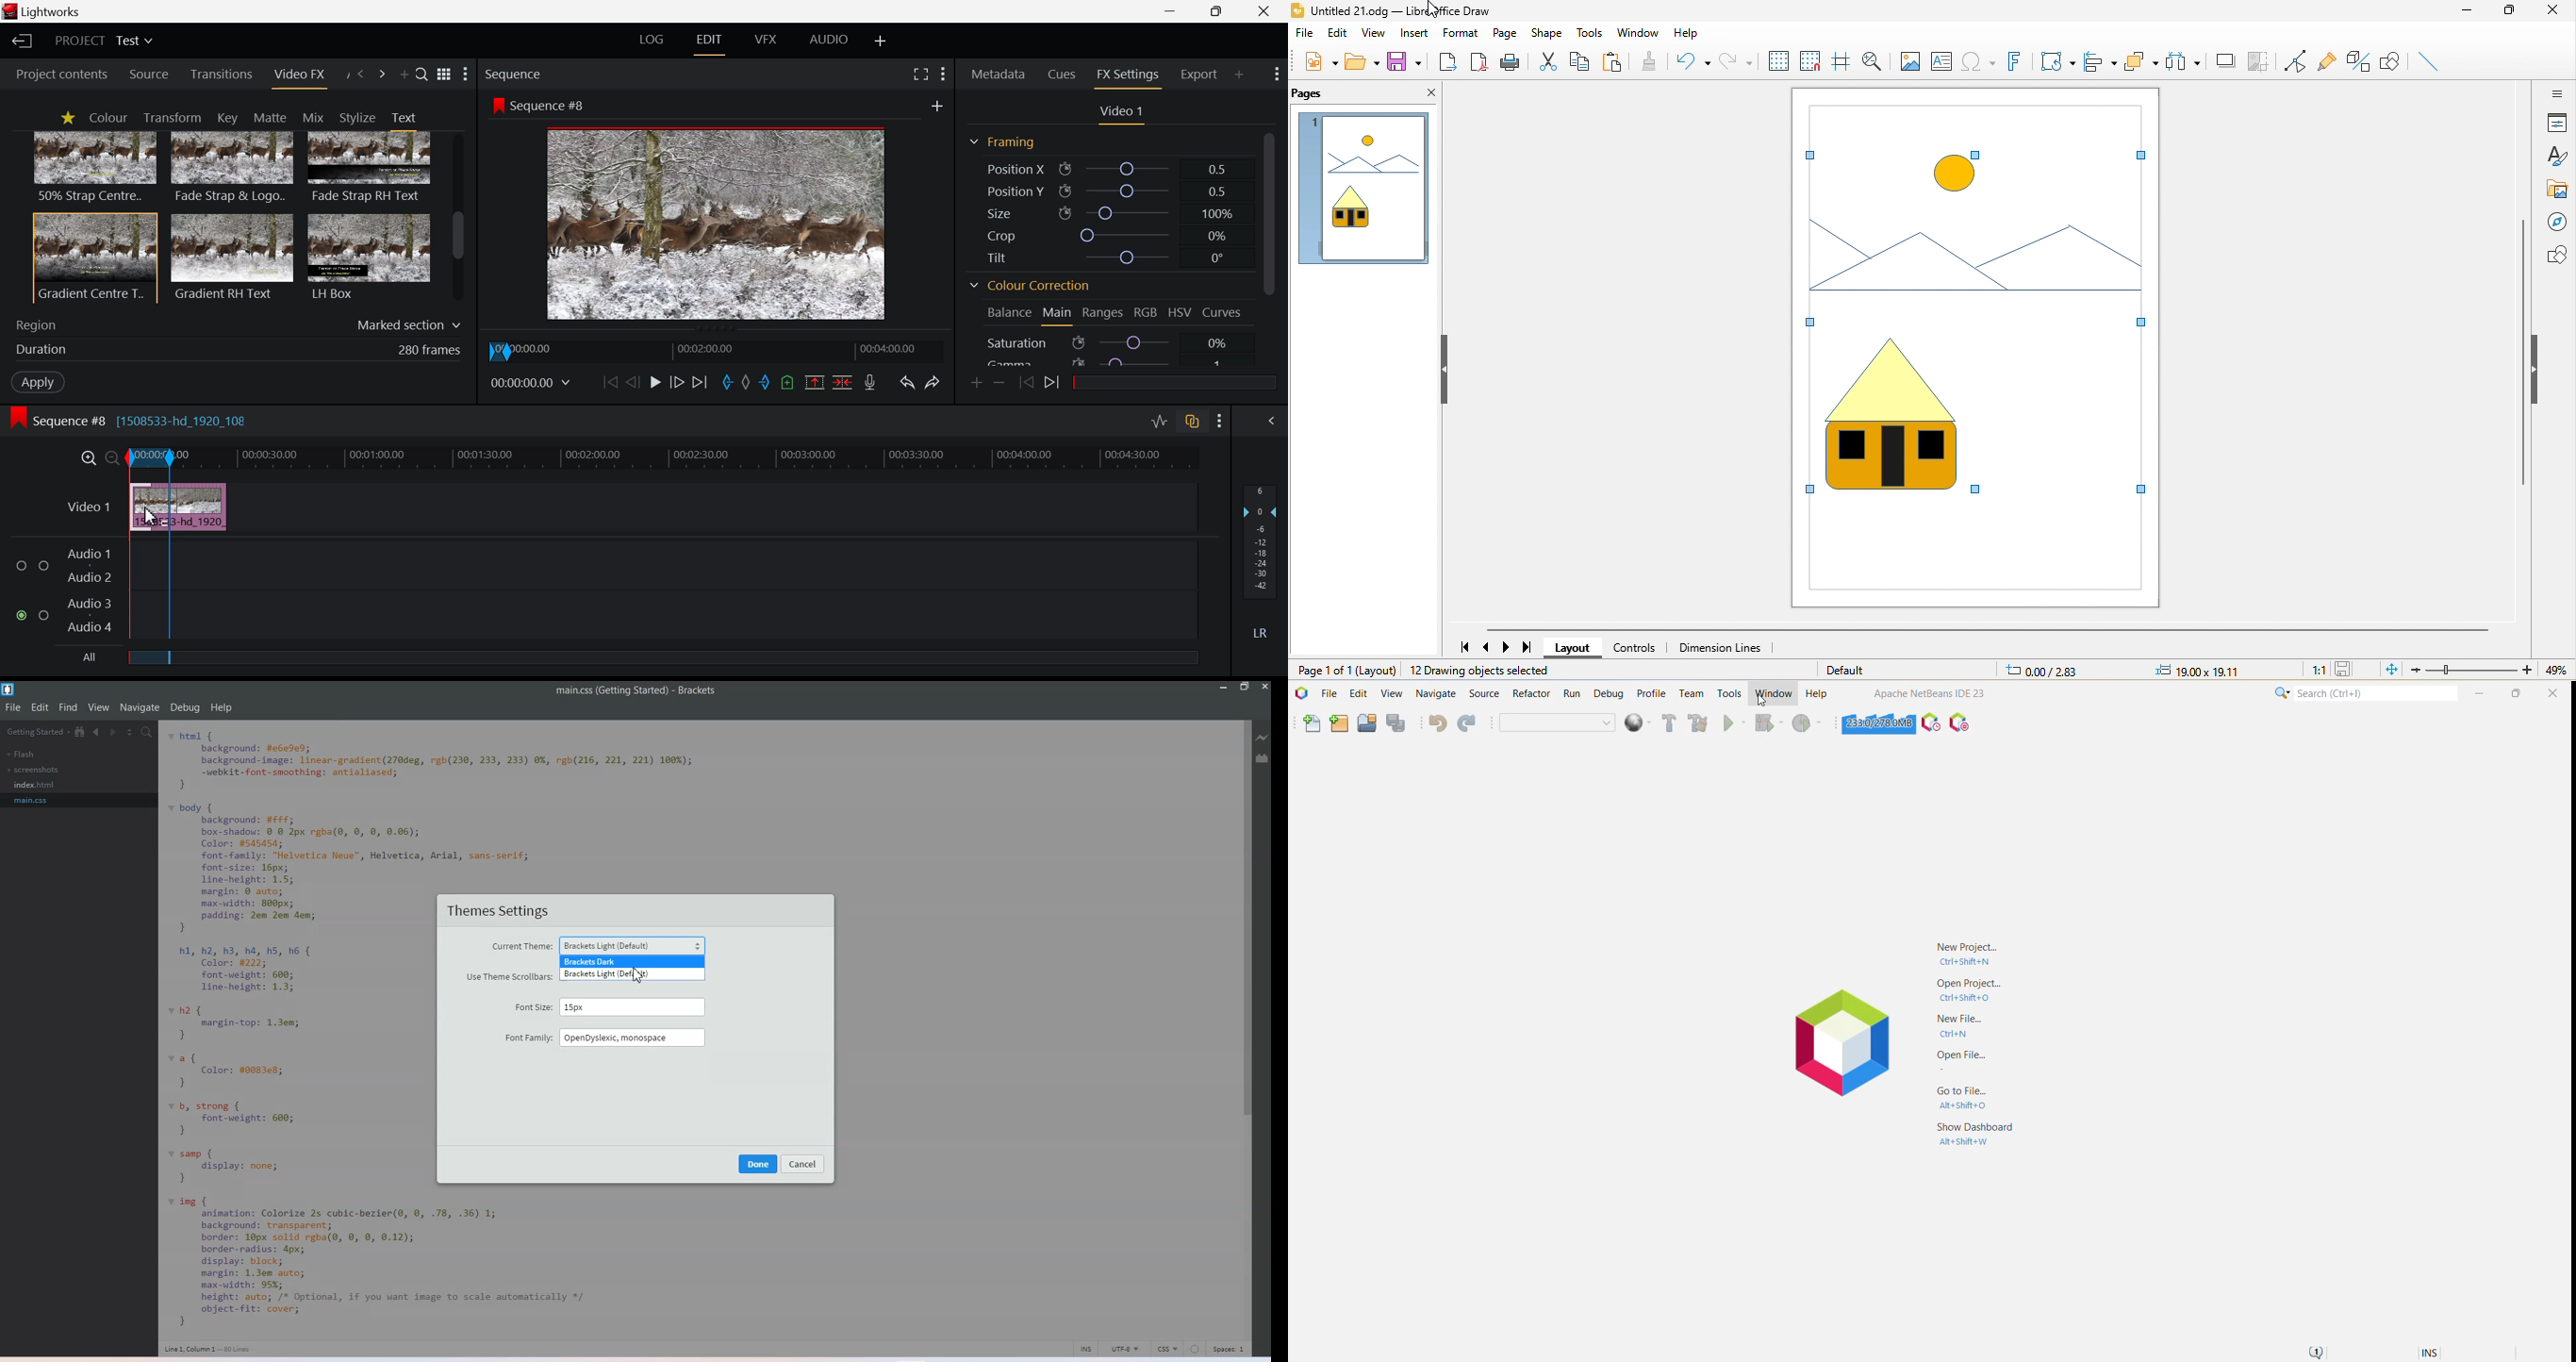 This screenshot has width=2576, height=1372. I want to click on Project contents, so click(60, 74).